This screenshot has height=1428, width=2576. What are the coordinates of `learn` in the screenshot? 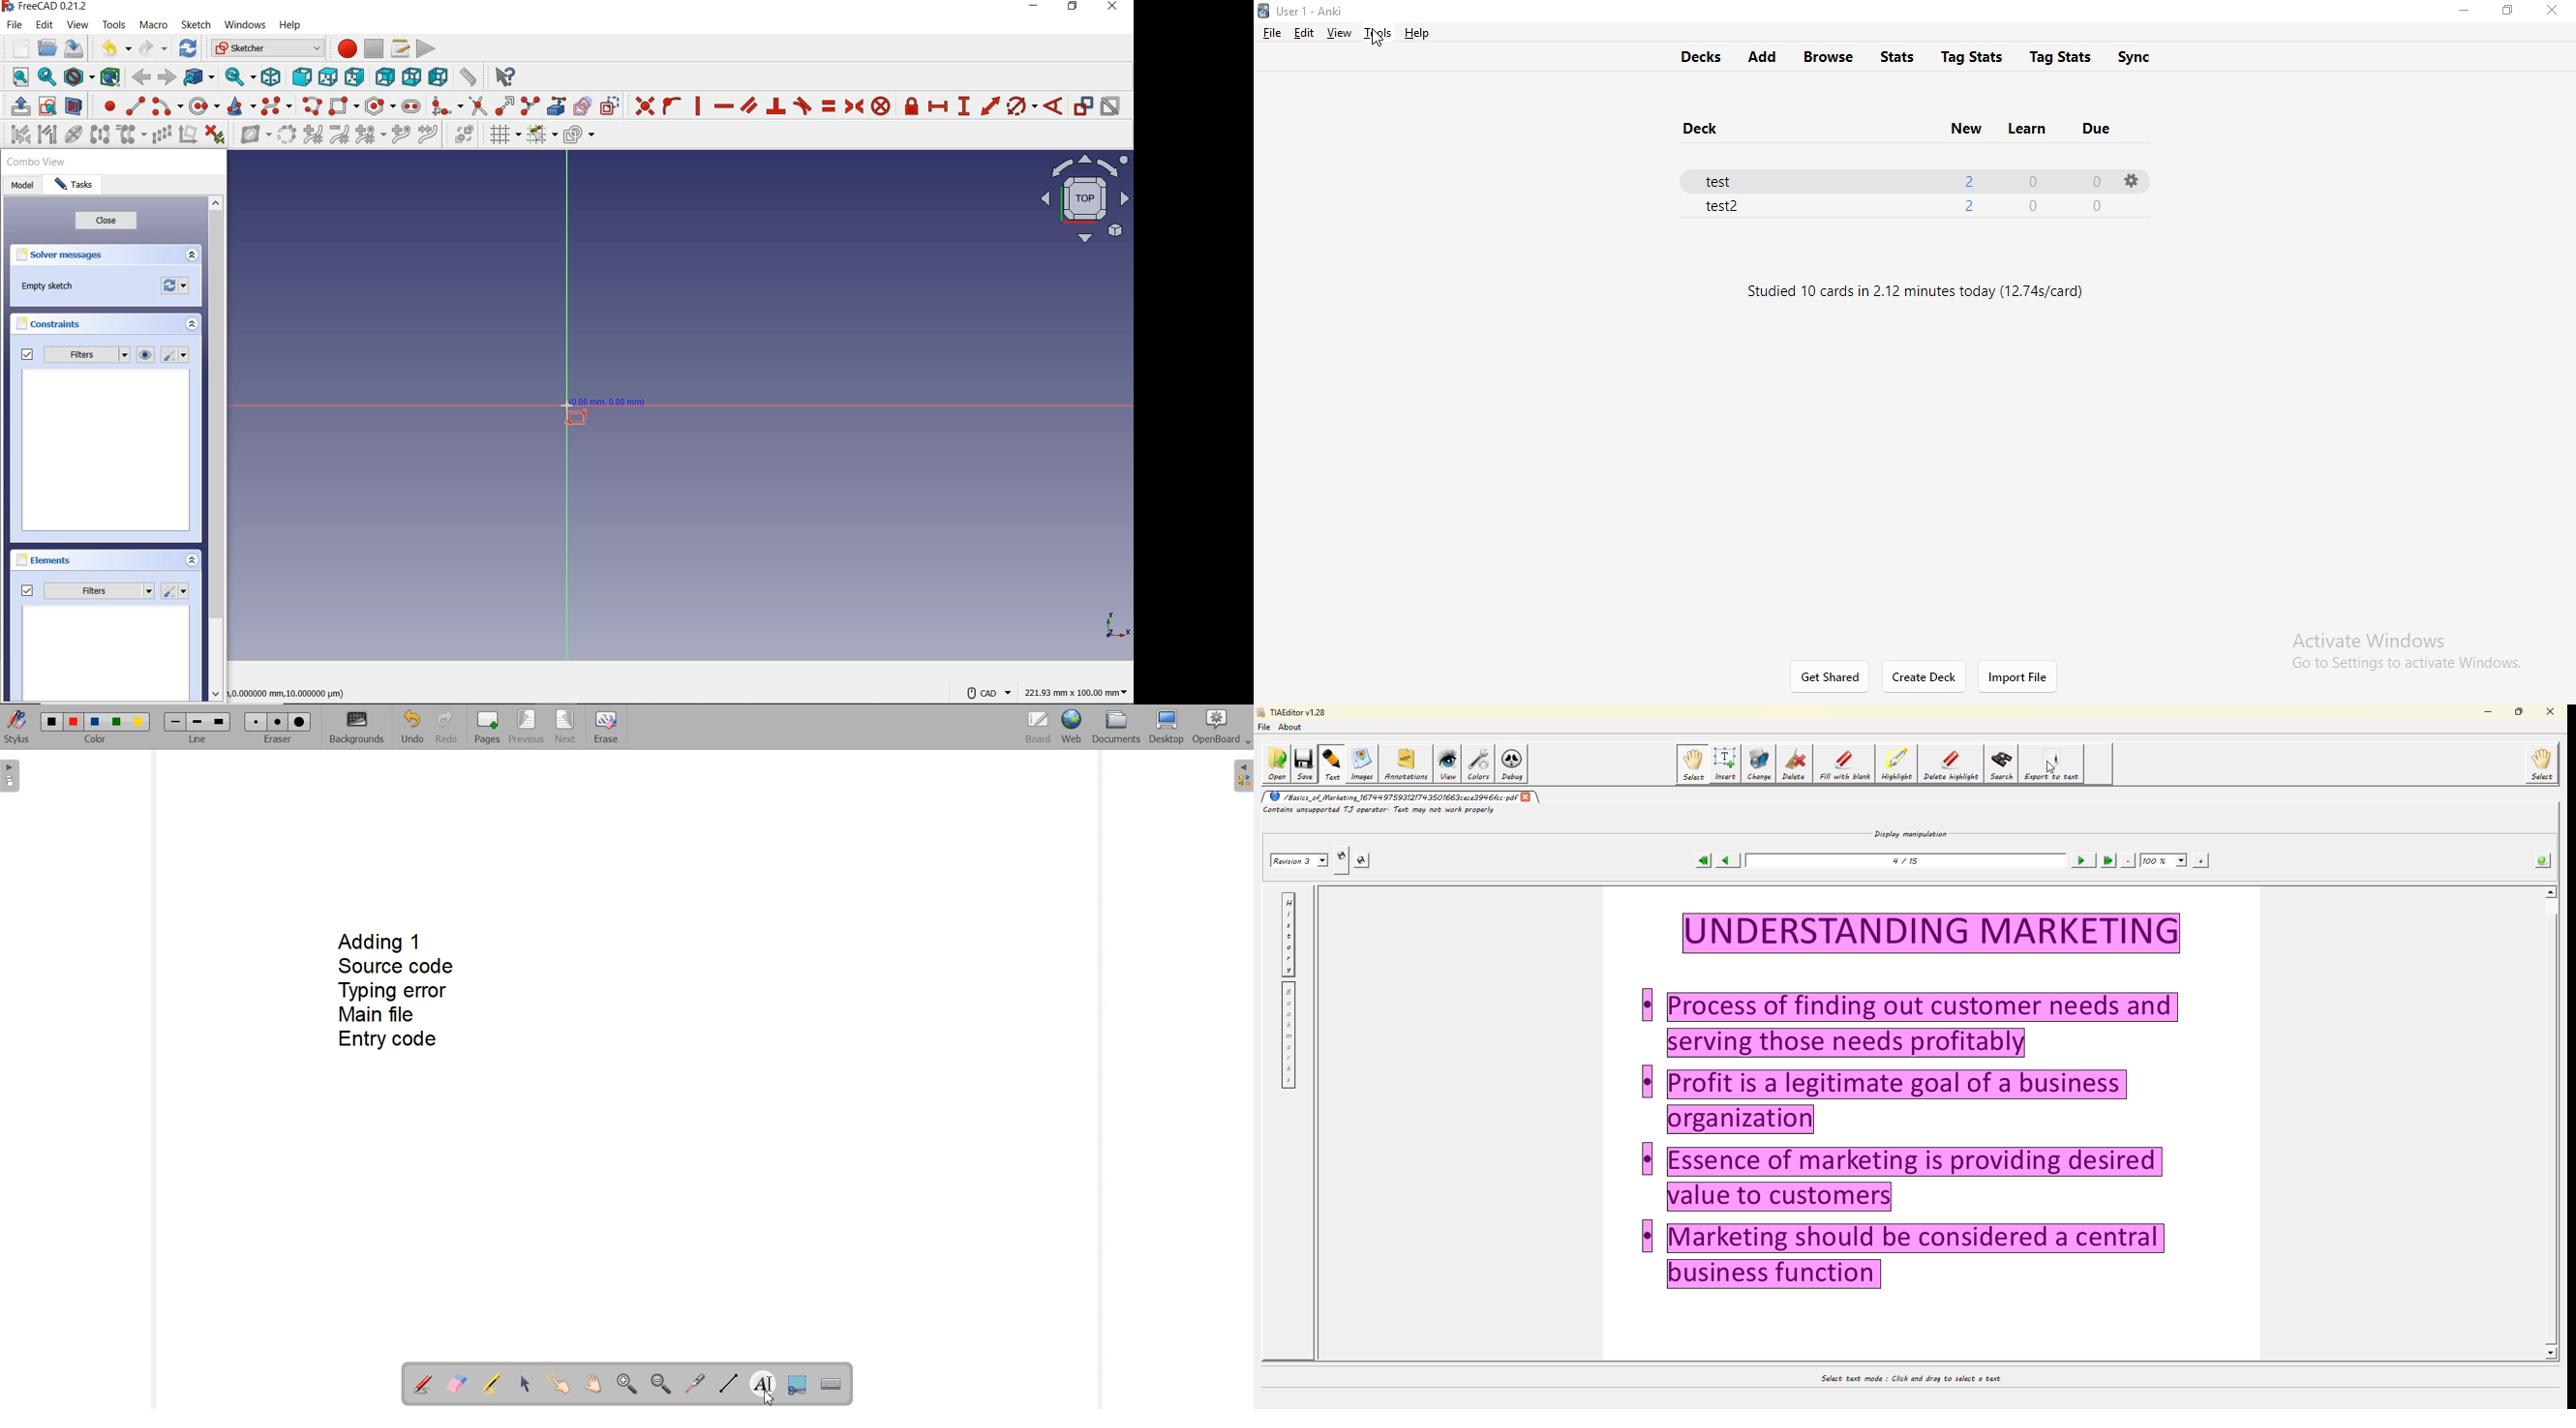 It's located at (2024, 126).